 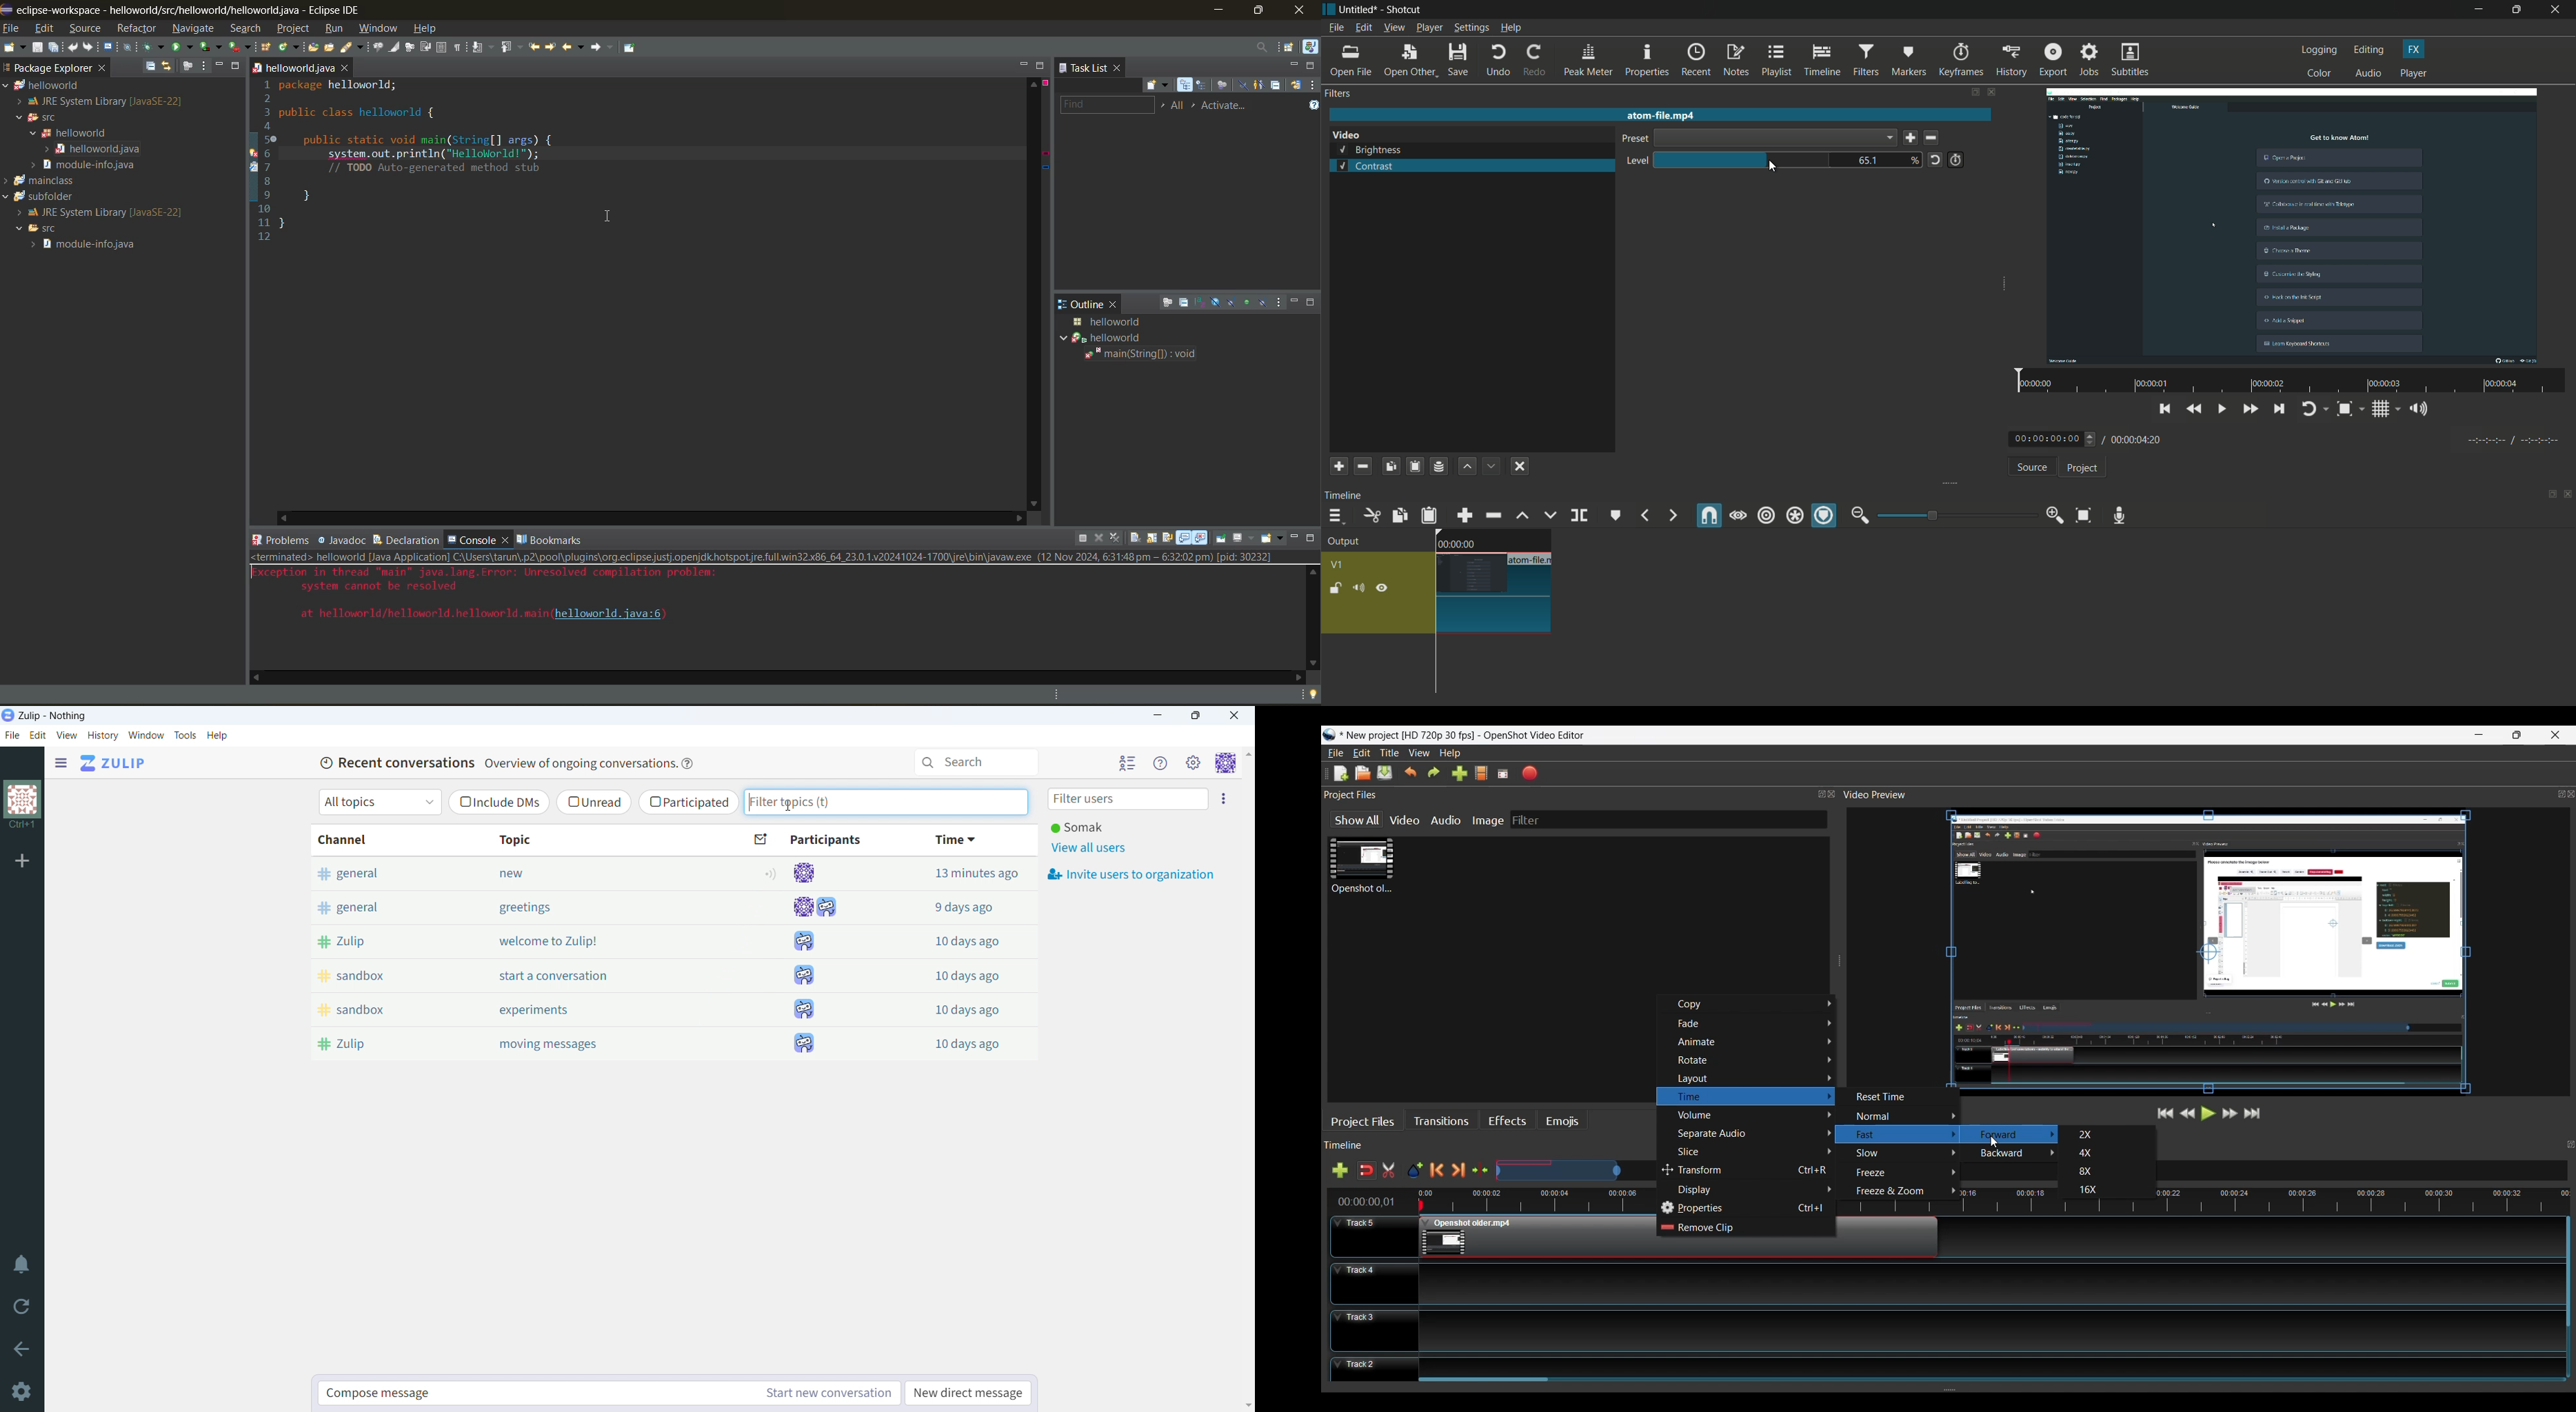 What do you see at coordinates (1633, 140) in the screenshot?
I see `preset` at bounding box center [1633, 140].